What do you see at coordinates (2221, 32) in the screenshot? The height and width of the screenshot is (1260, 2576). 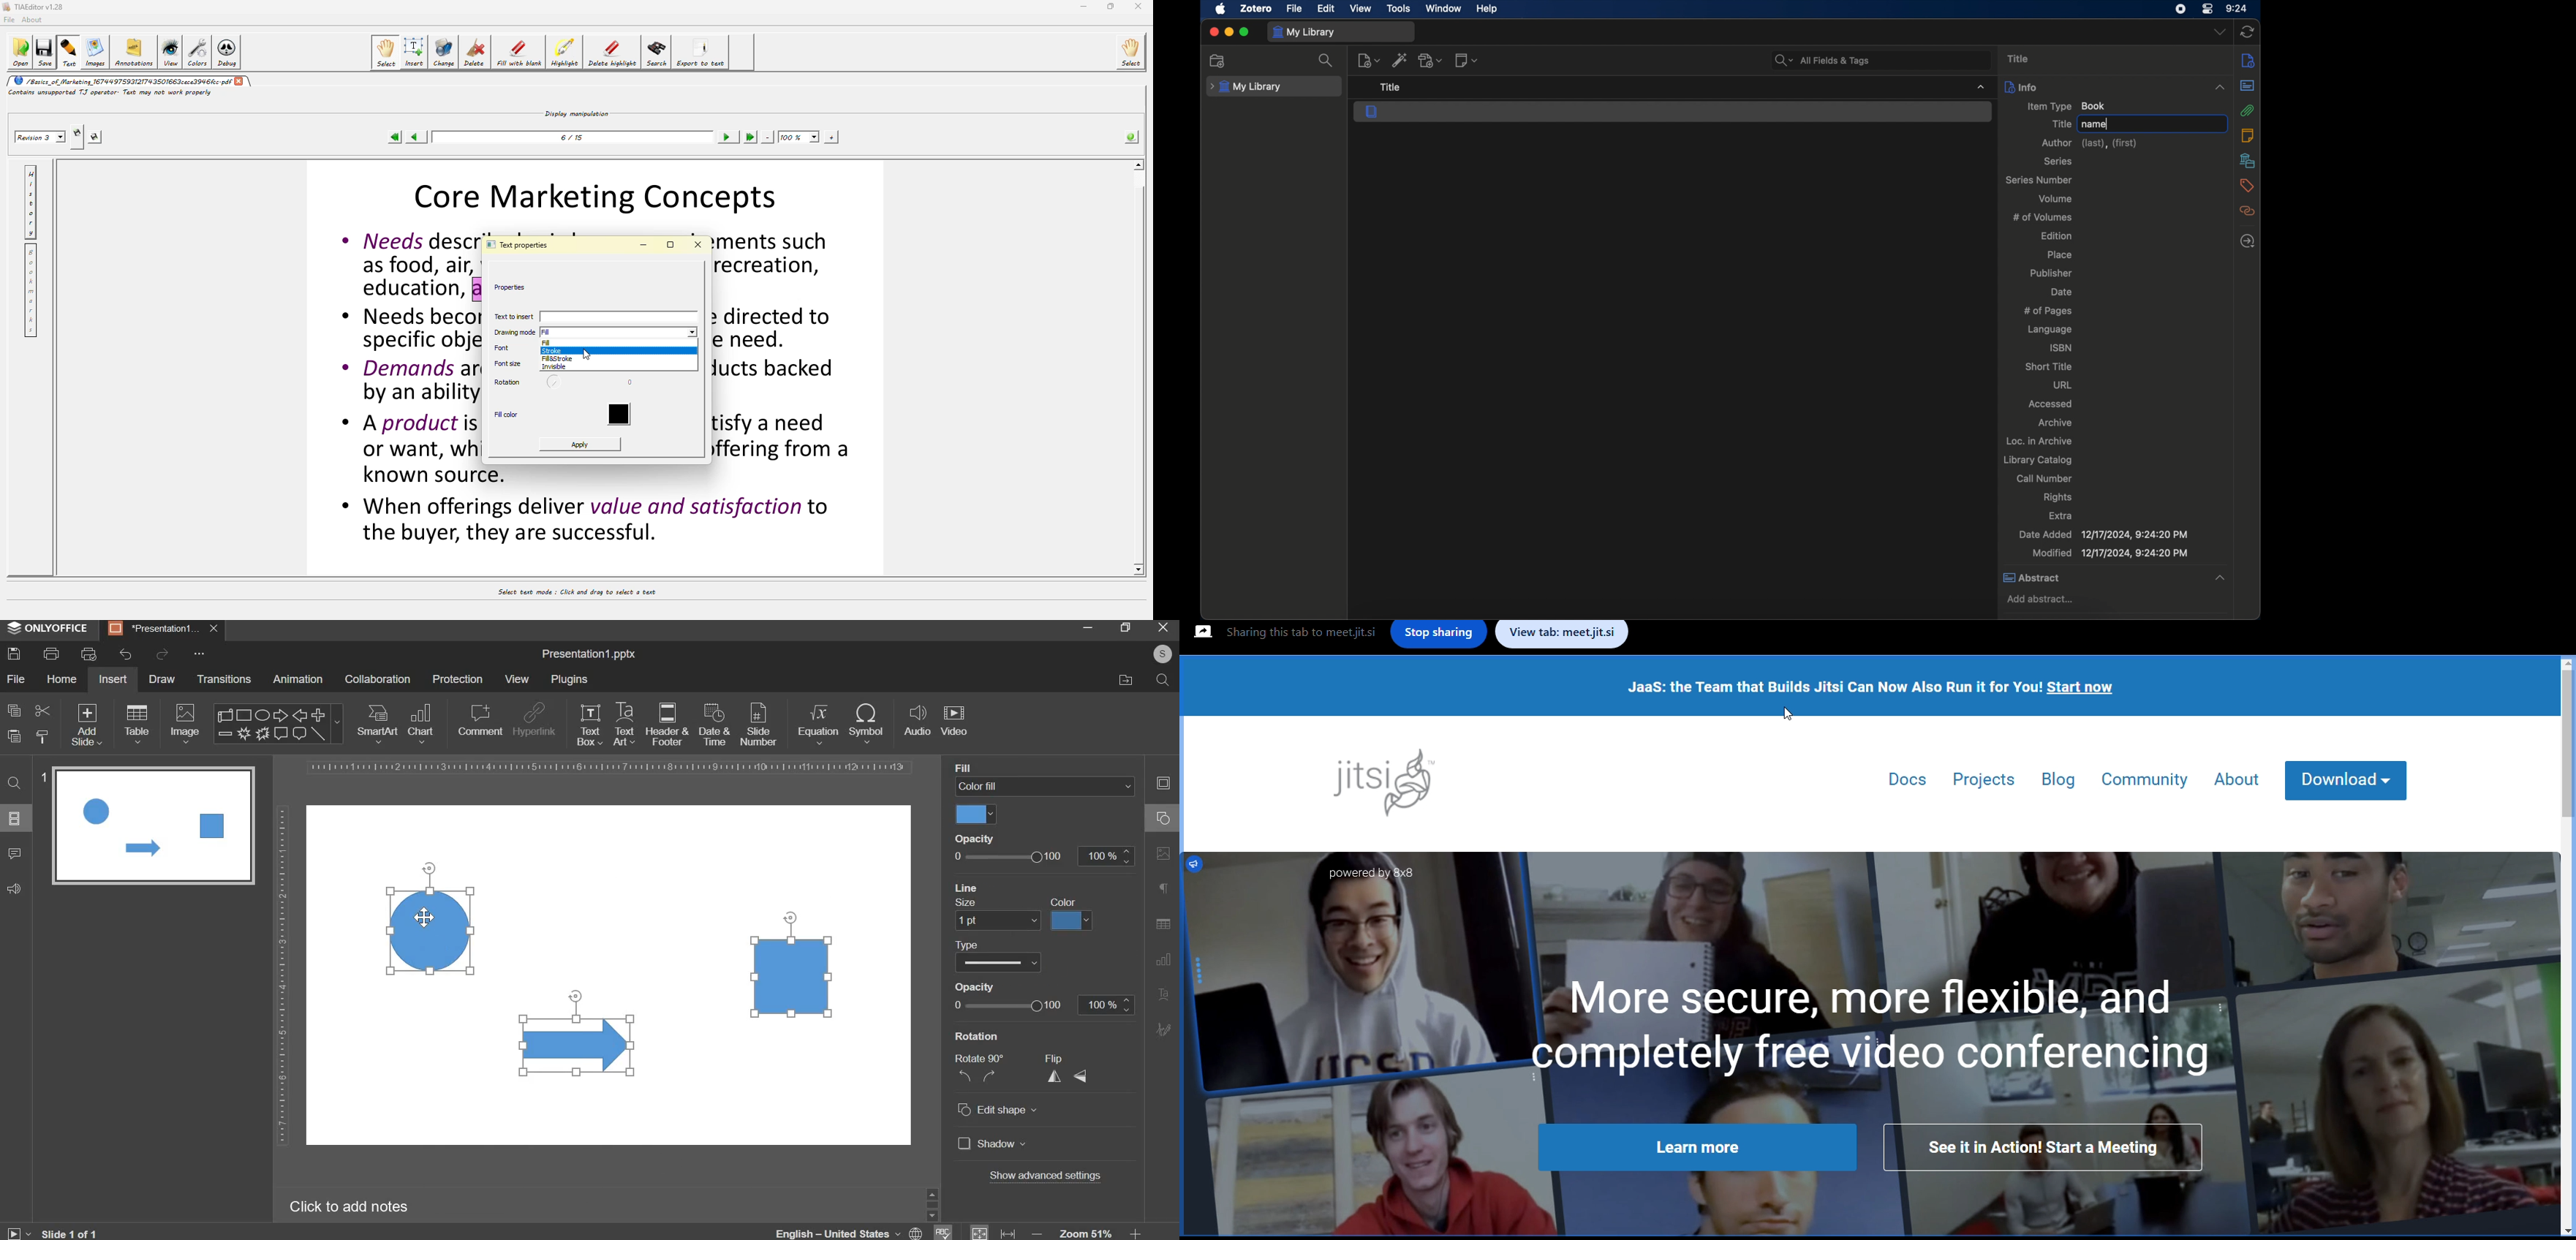 I see `dropdown` at bounding box center [2221, 32].